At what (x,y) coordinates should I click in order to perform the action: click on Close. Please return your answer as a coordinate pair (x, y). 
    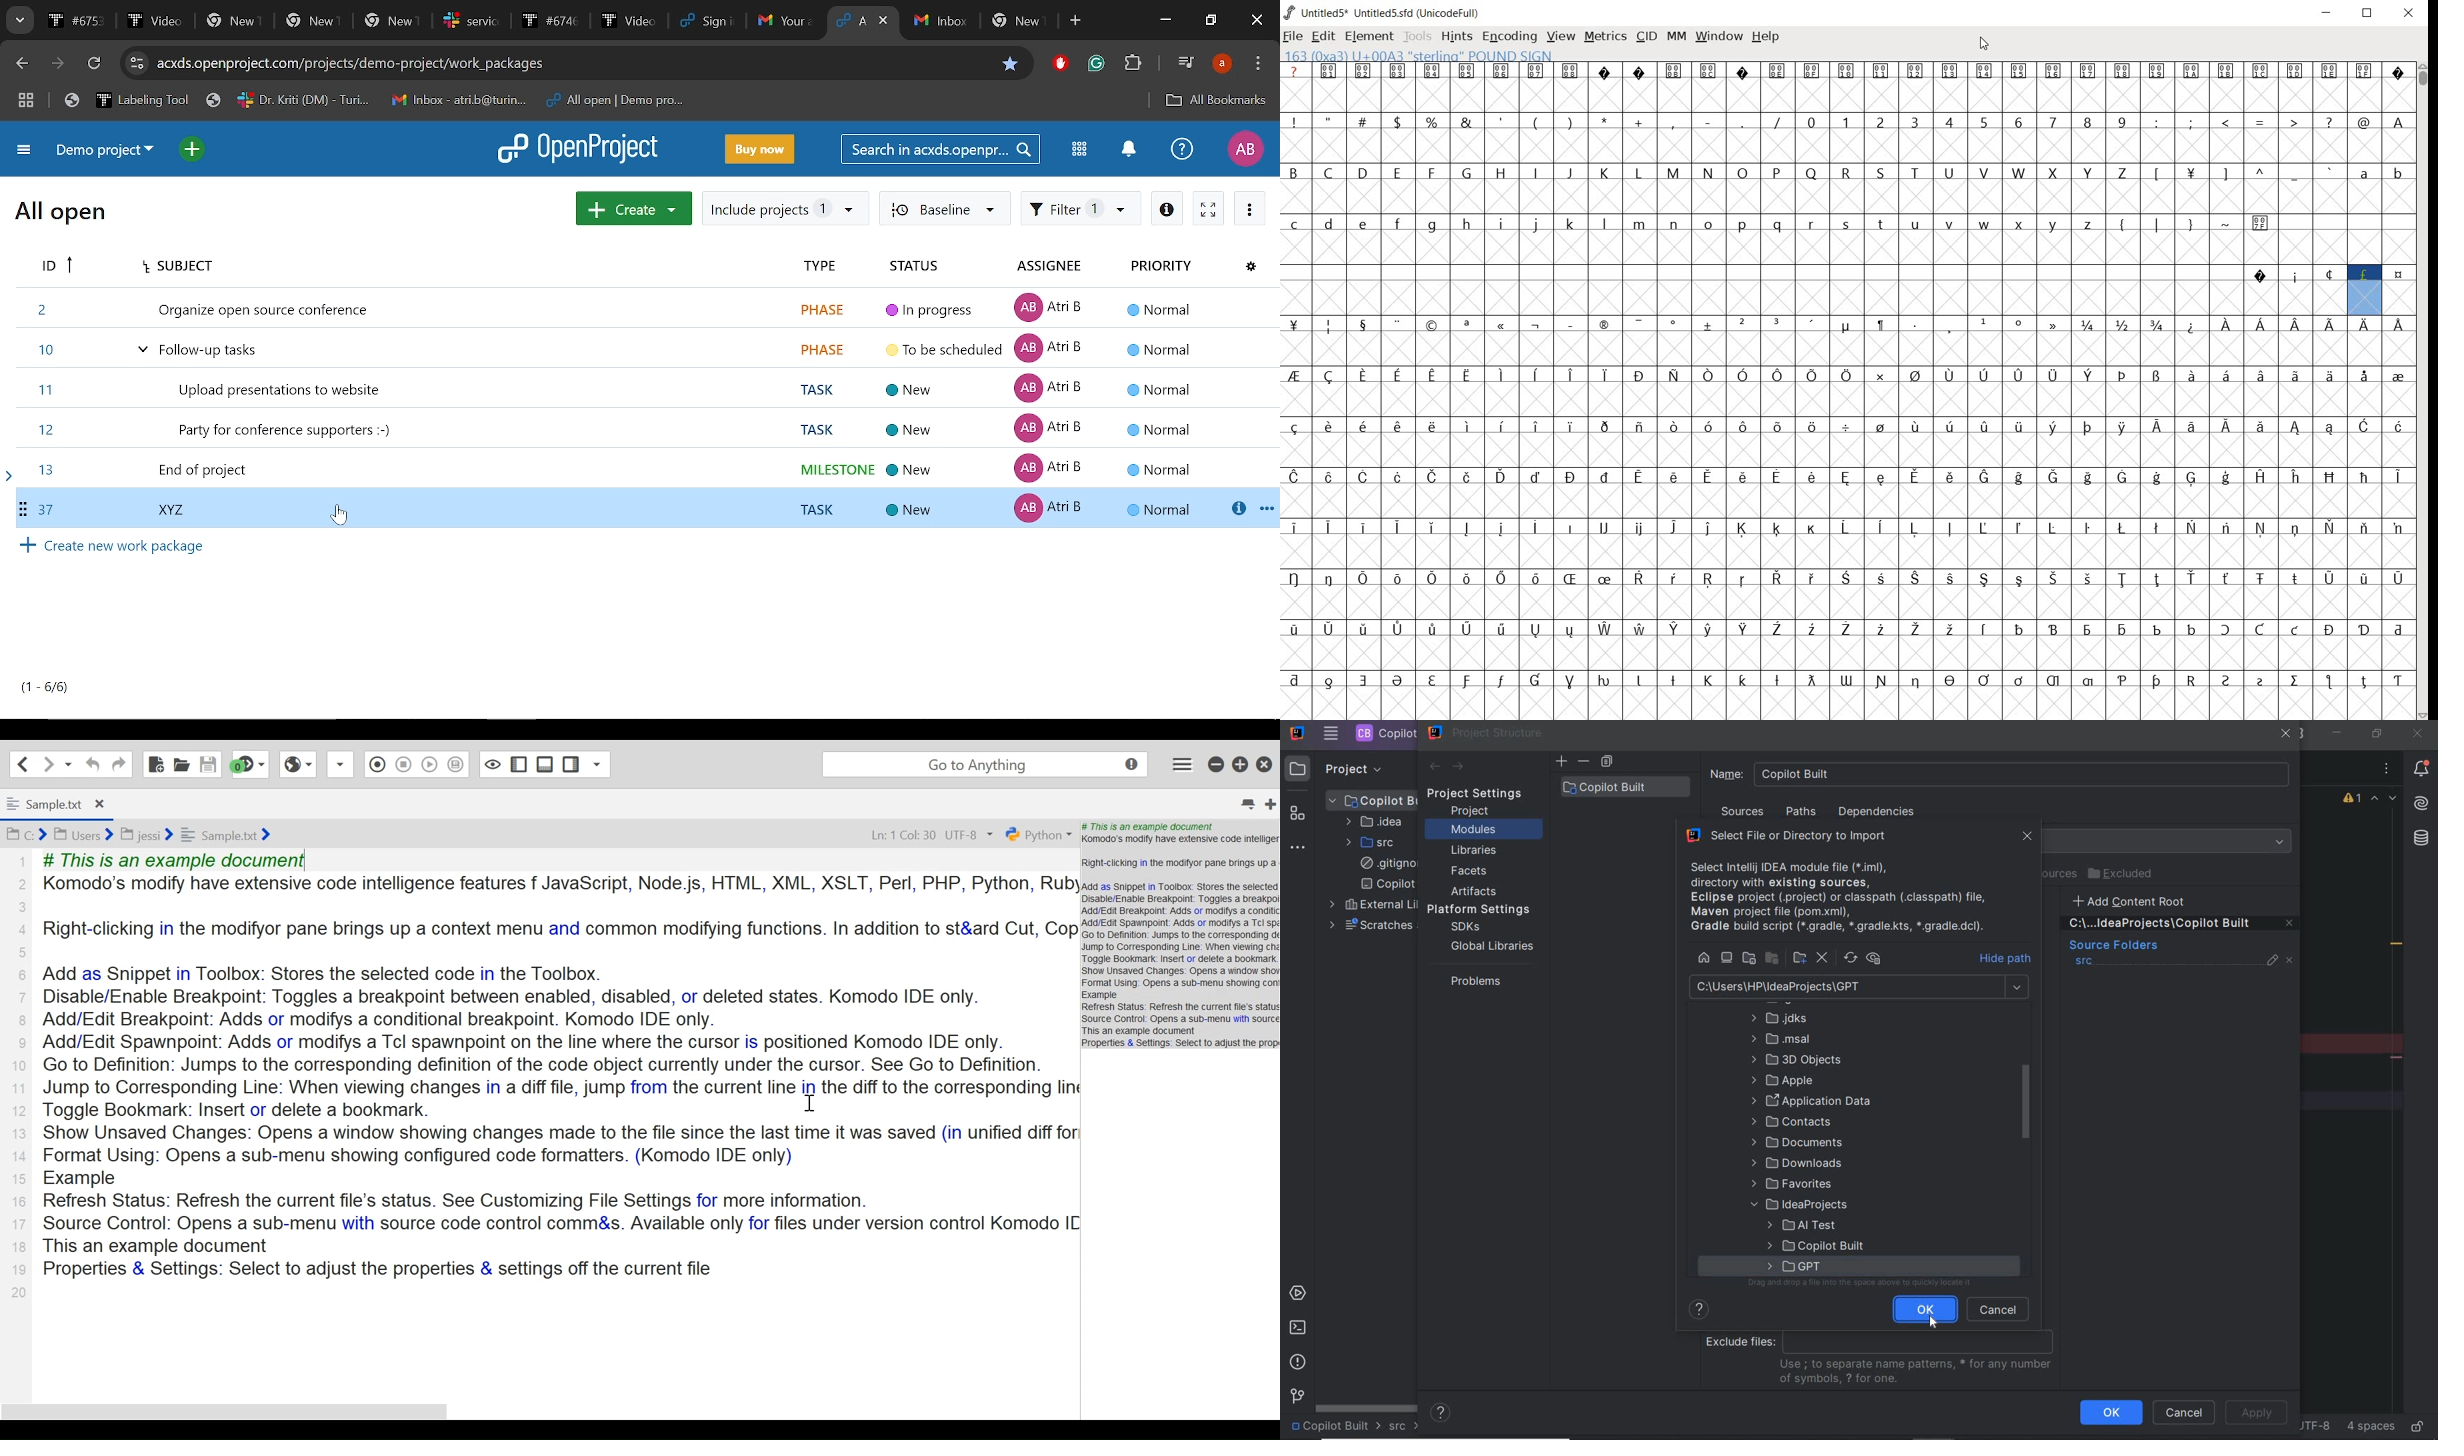
    Looking at the image, I should click on (1258, 21).